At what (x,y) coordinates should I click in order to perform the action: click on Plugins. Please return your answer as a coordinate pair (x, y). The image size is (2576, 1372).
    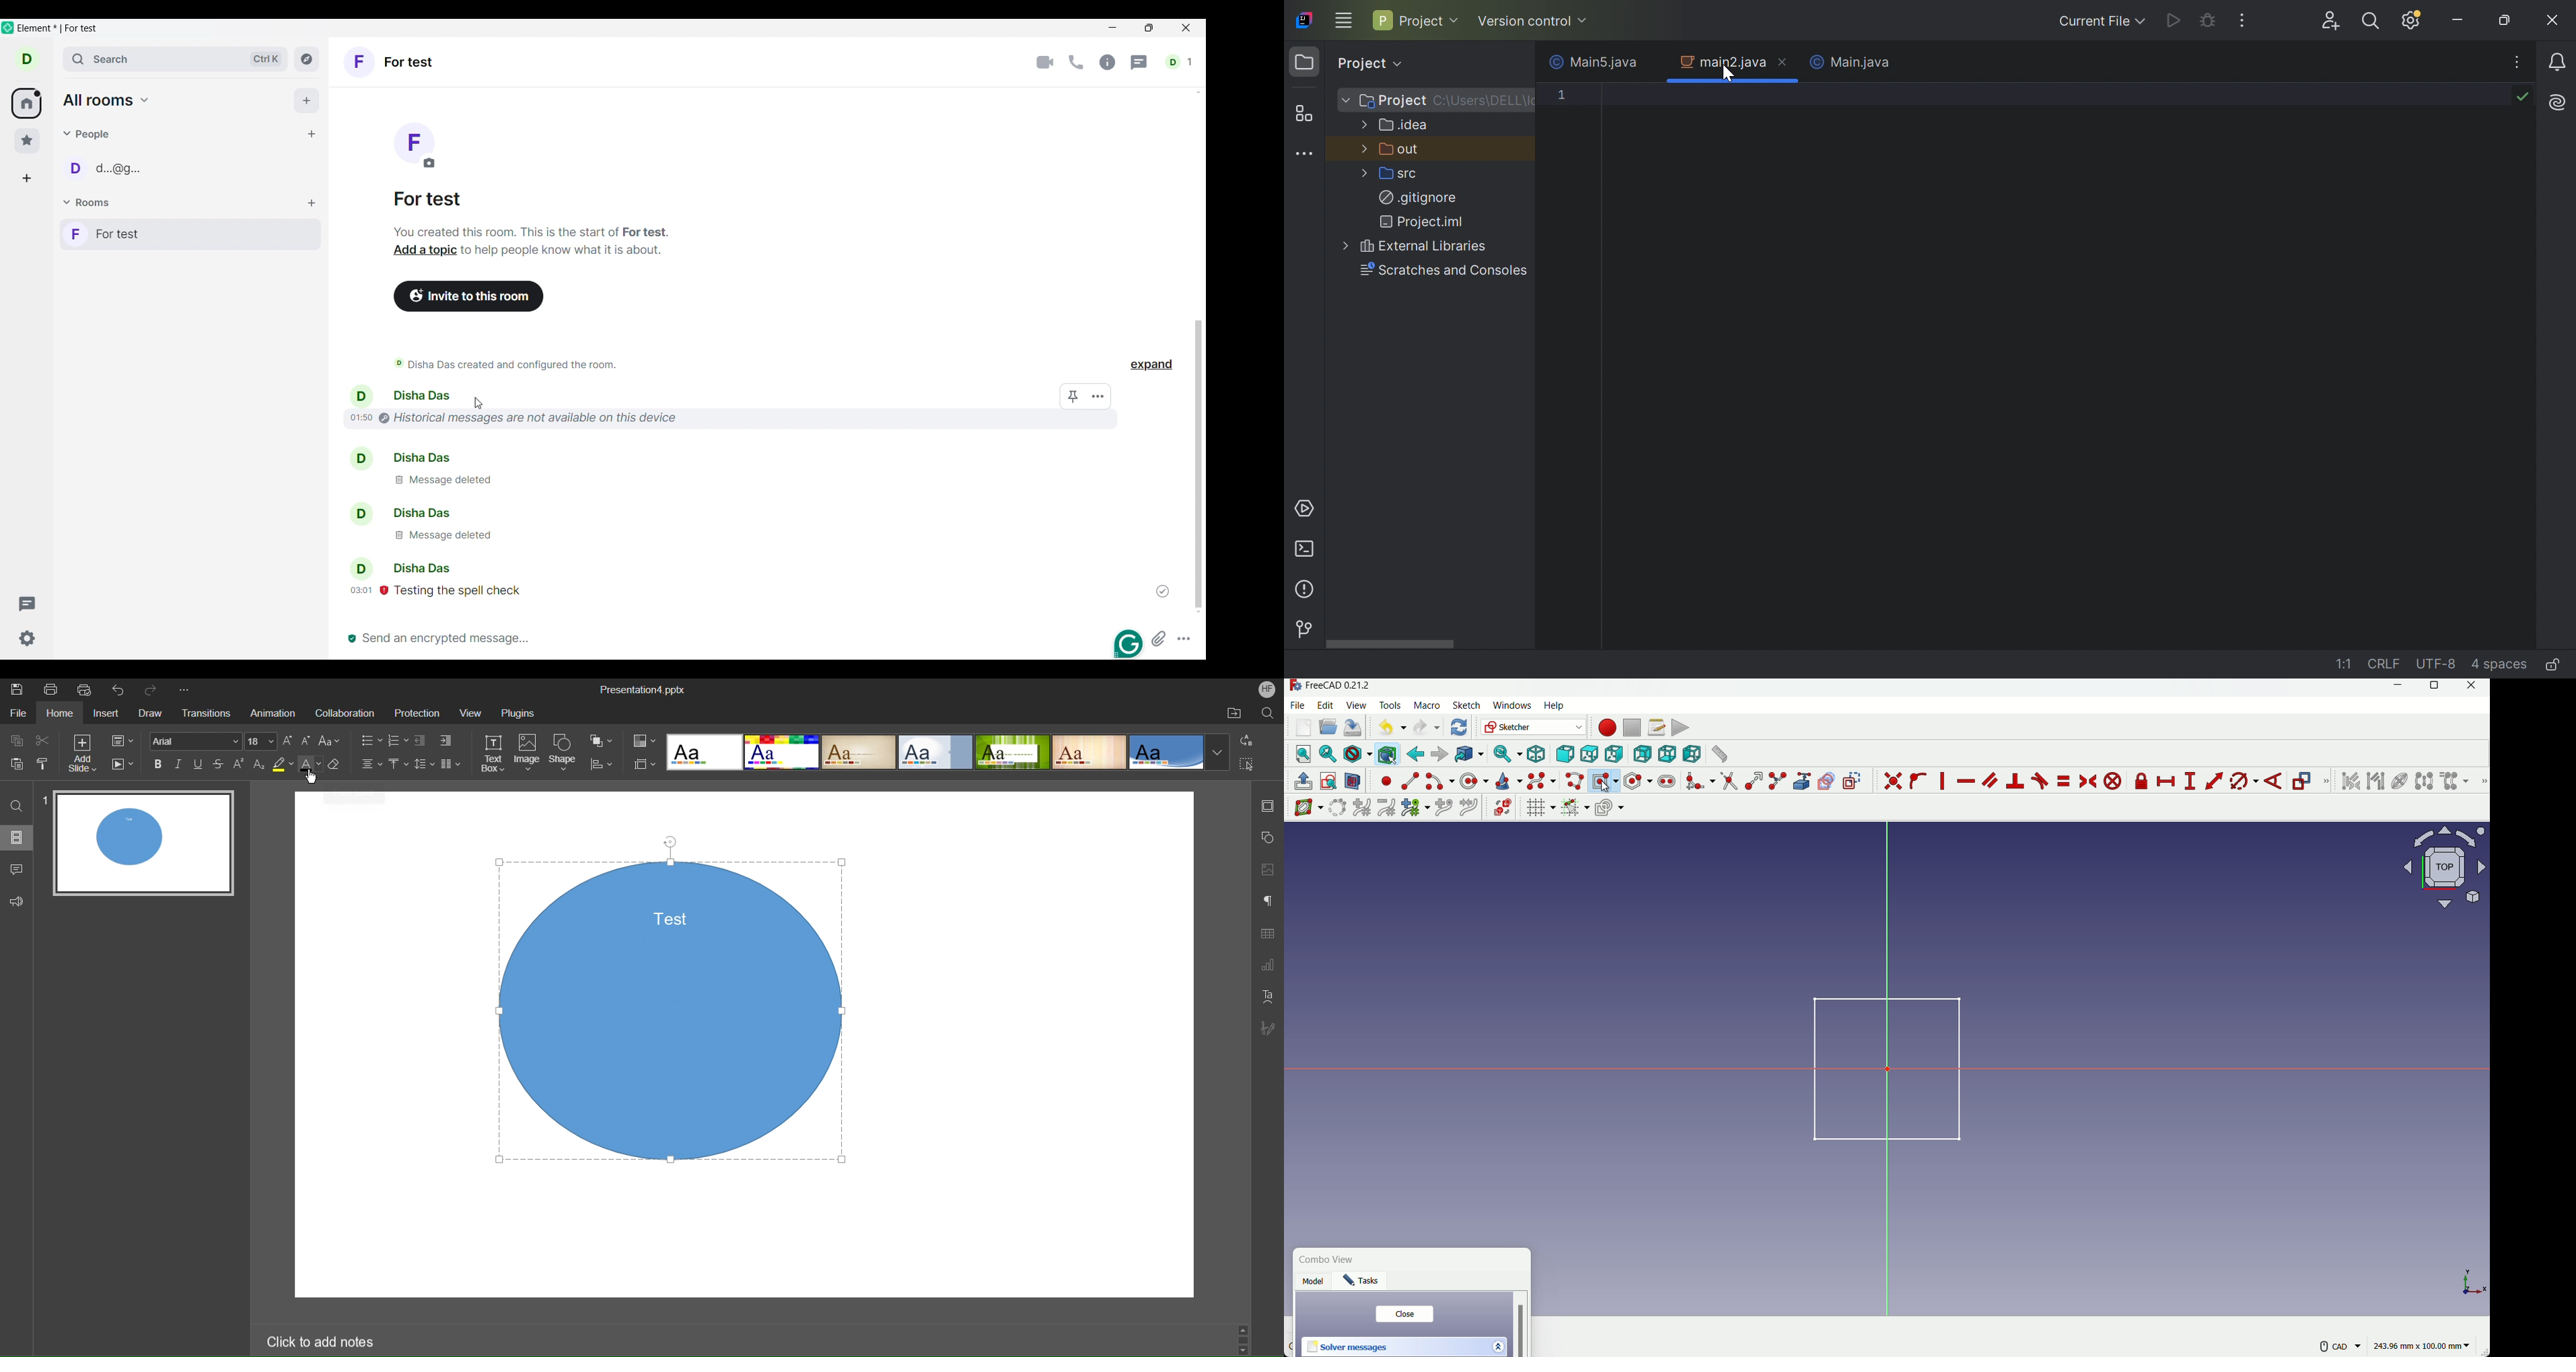
    Looking at the image, I should click on (521, 713).